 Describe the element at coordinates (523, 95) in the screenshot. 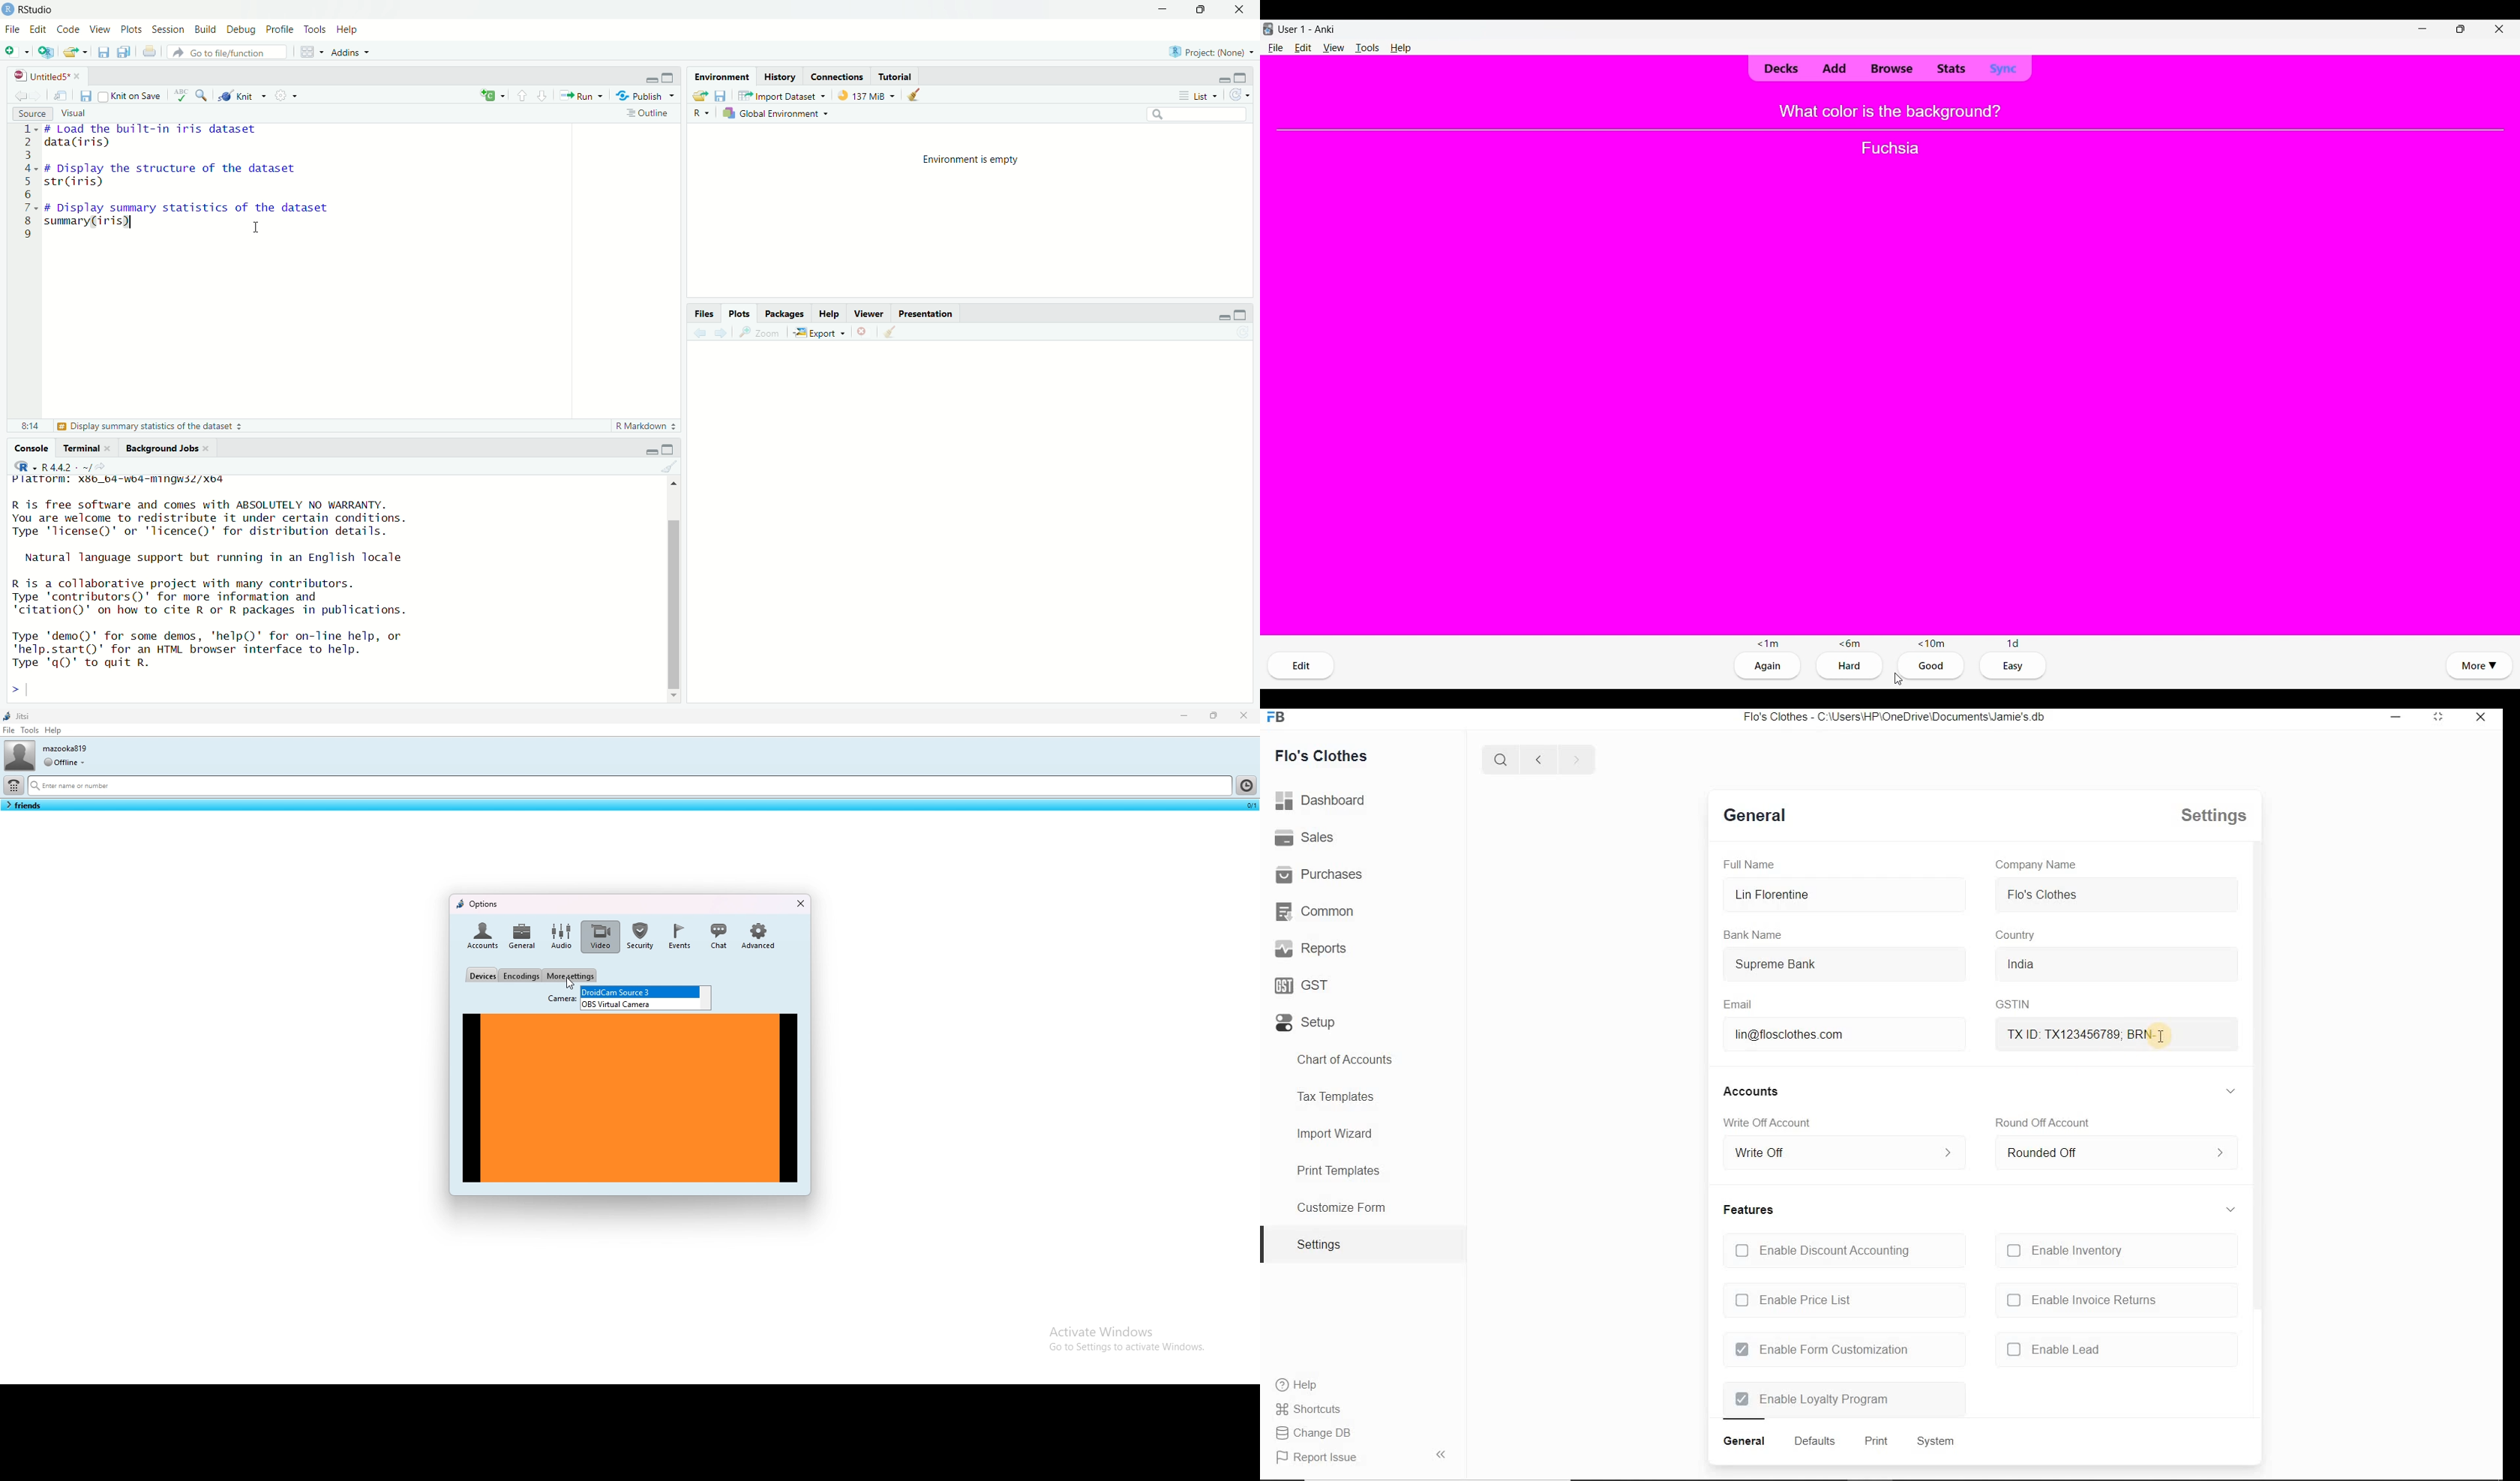

I see `Go to previous section` at that location.